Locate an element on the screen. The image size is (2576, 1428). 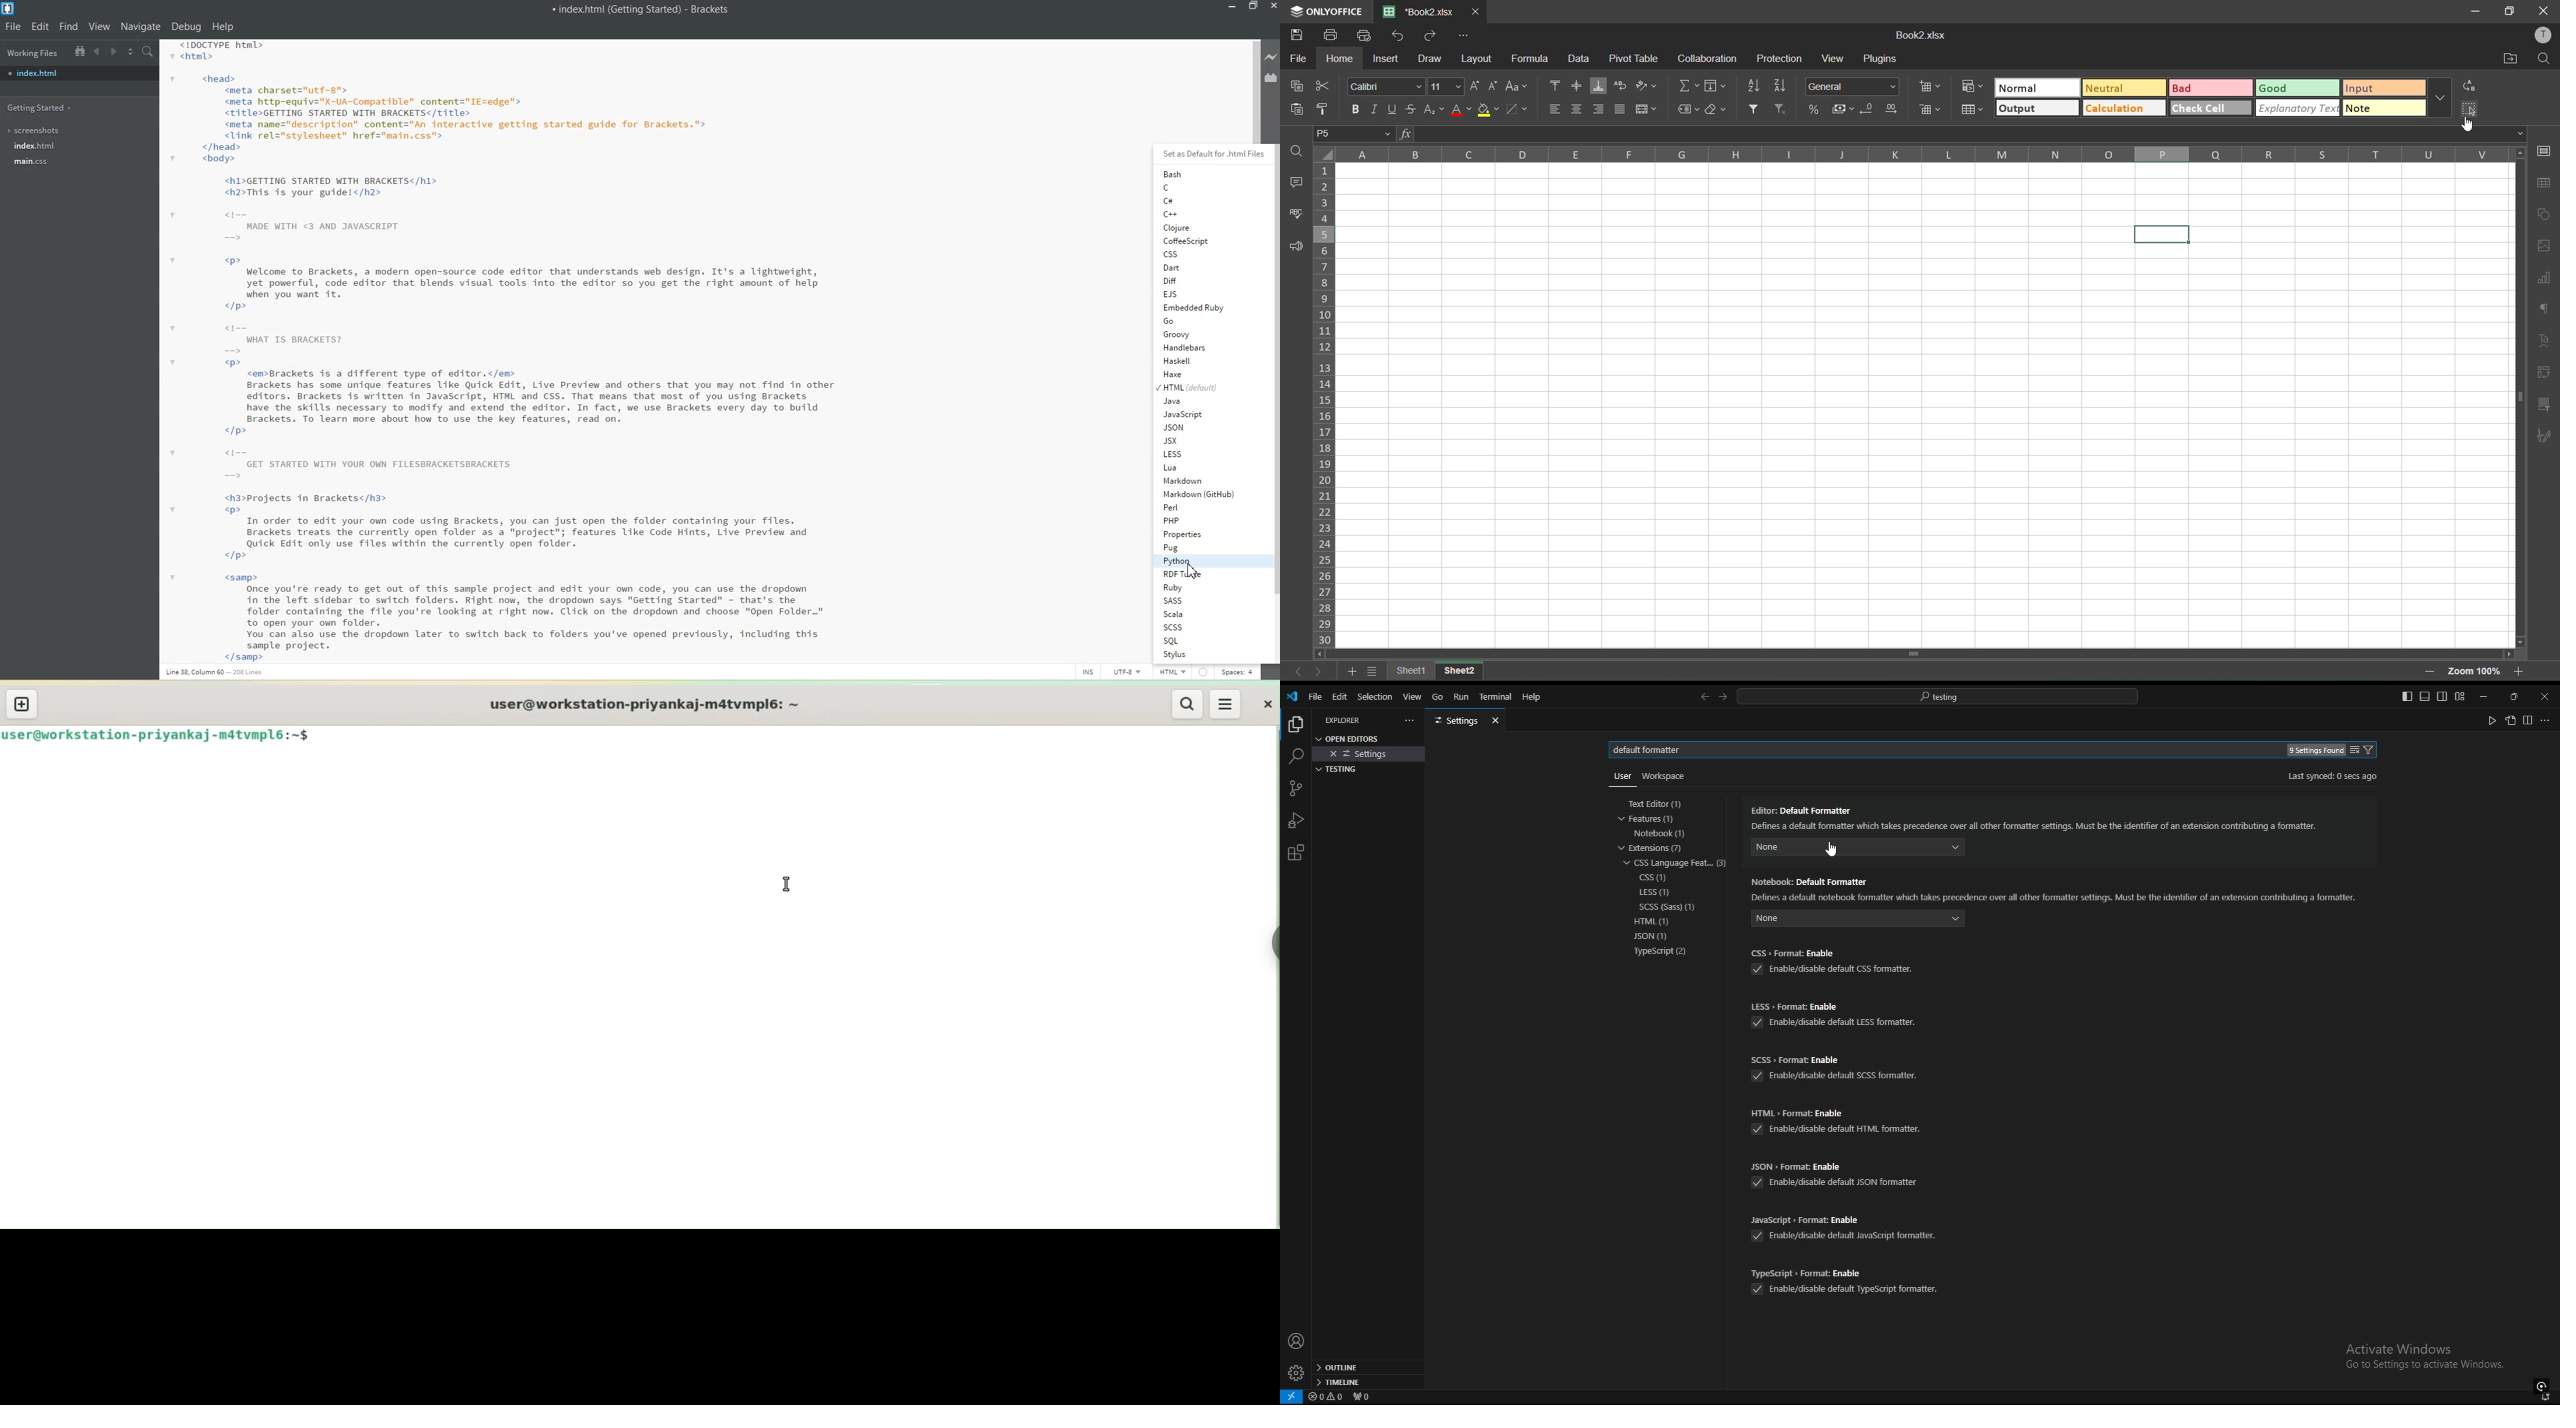
feedback is located at coordinates (1296, 247).